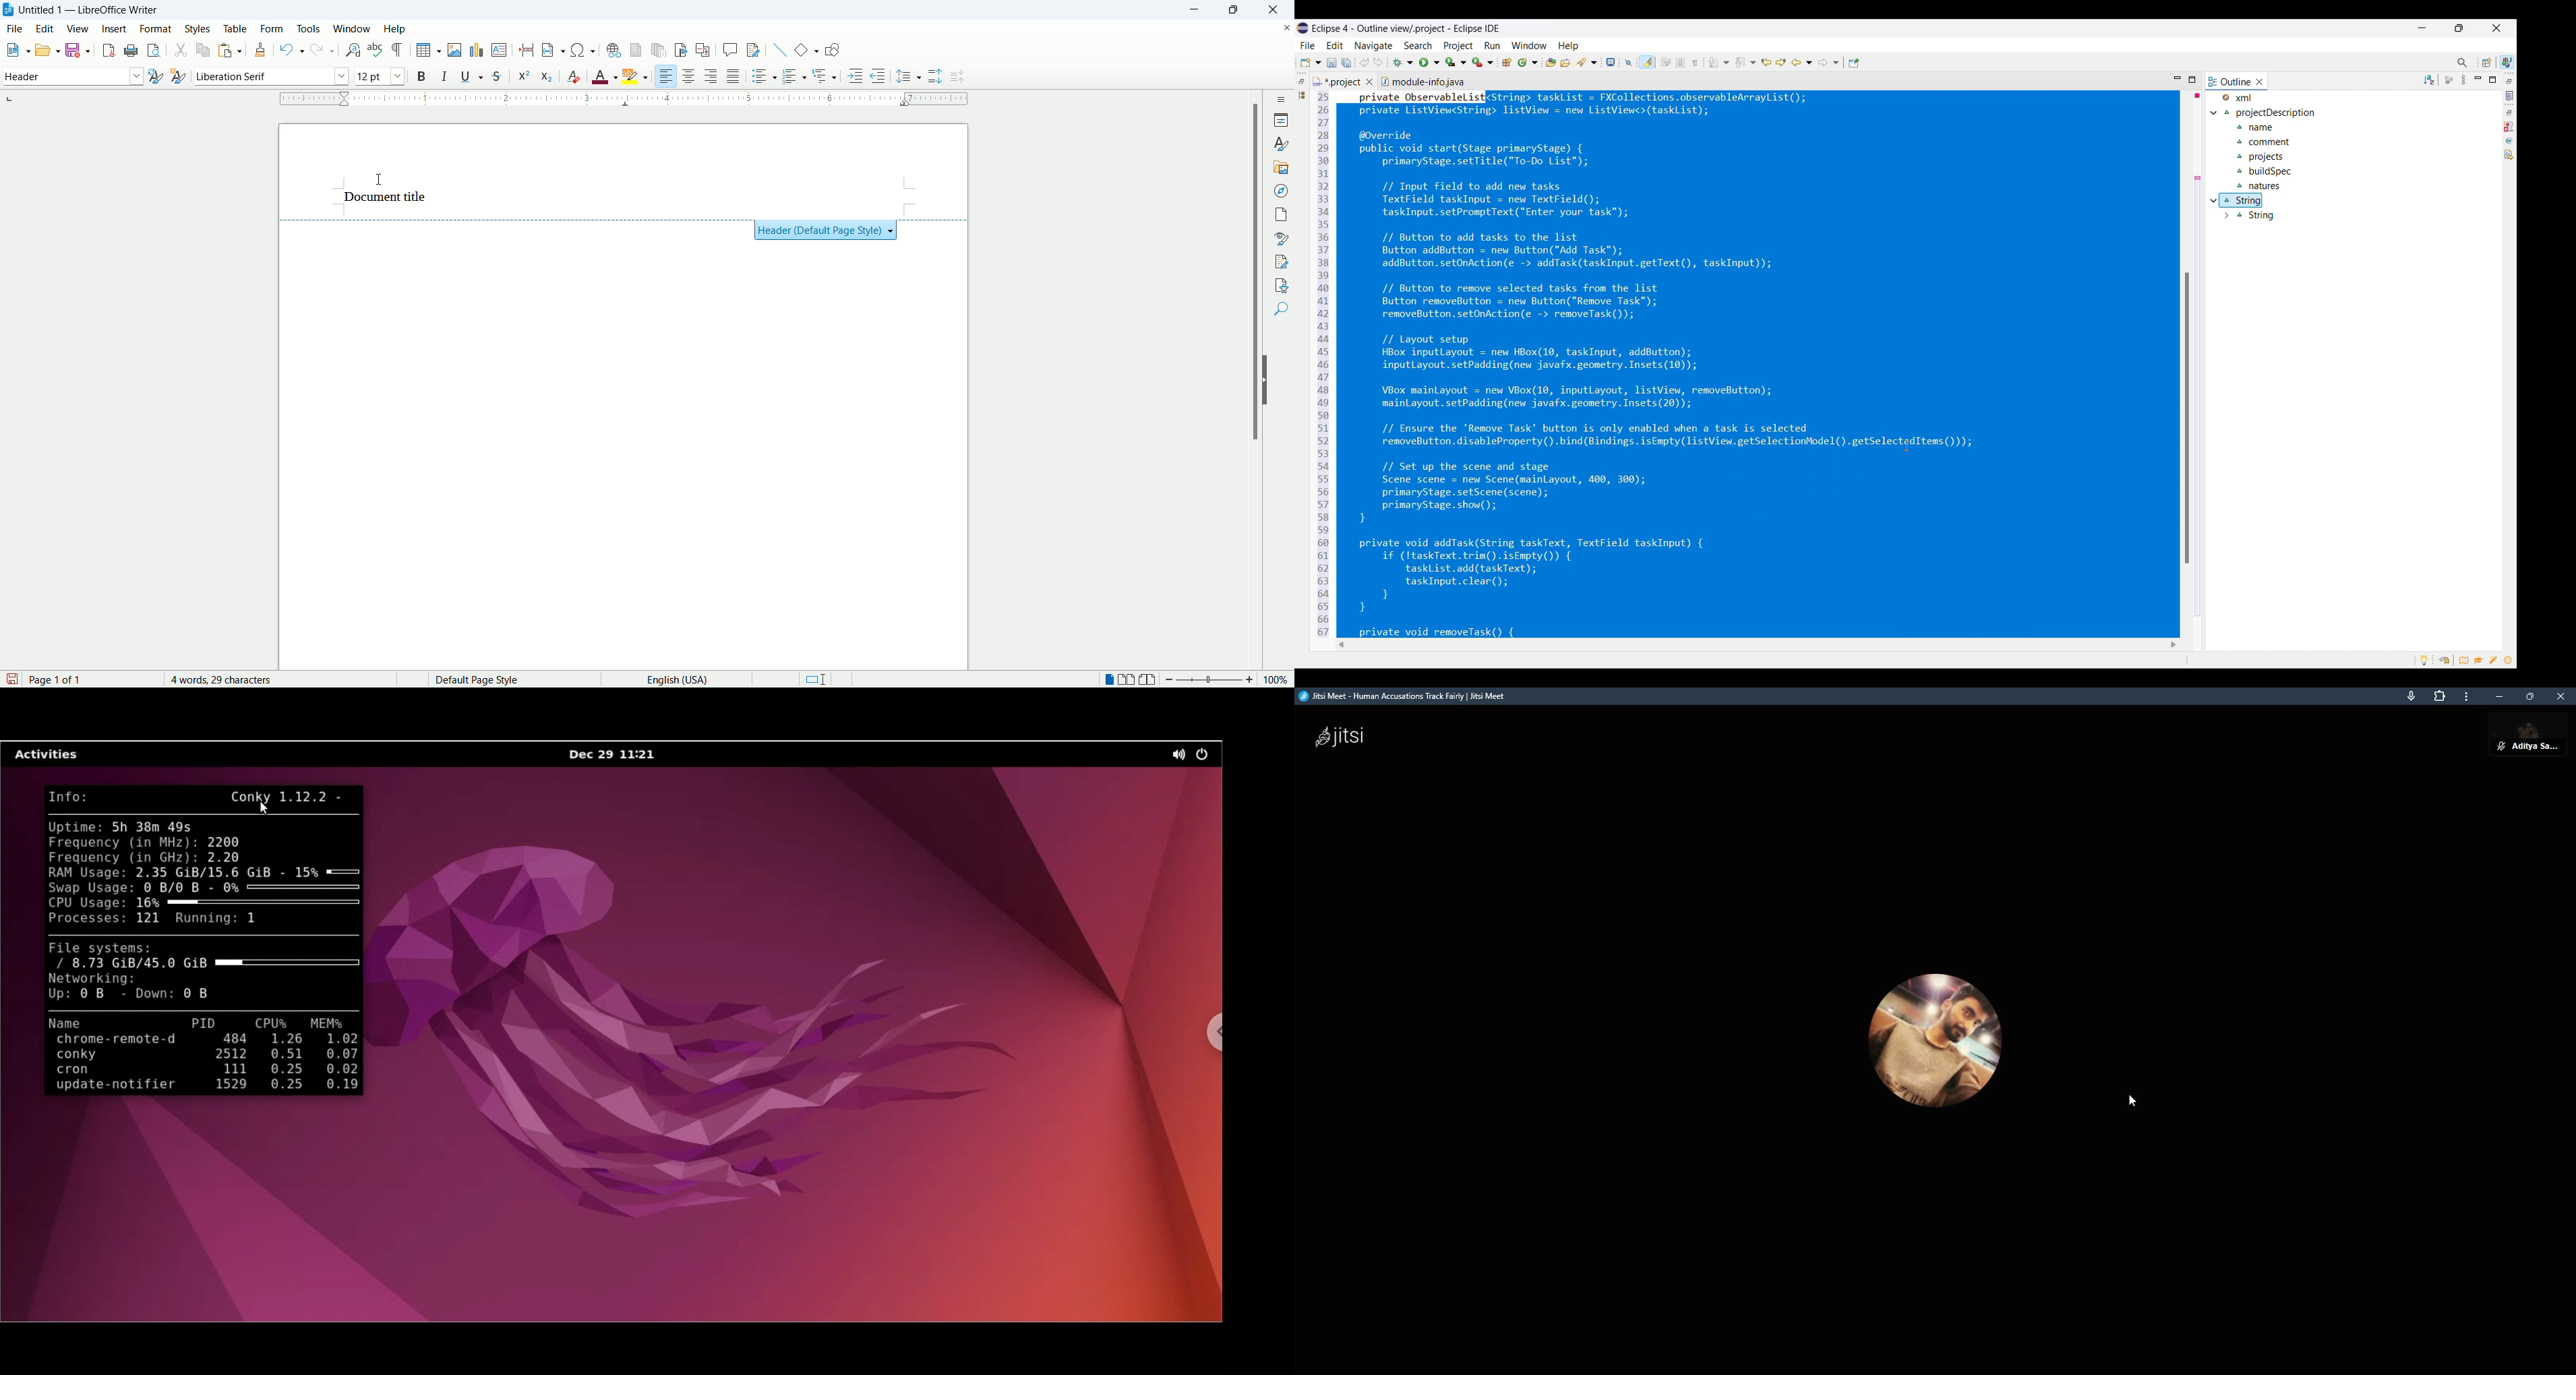 The height and width of the screenshot is (1400, 2576). I want to click on page style, so click(507, 678).